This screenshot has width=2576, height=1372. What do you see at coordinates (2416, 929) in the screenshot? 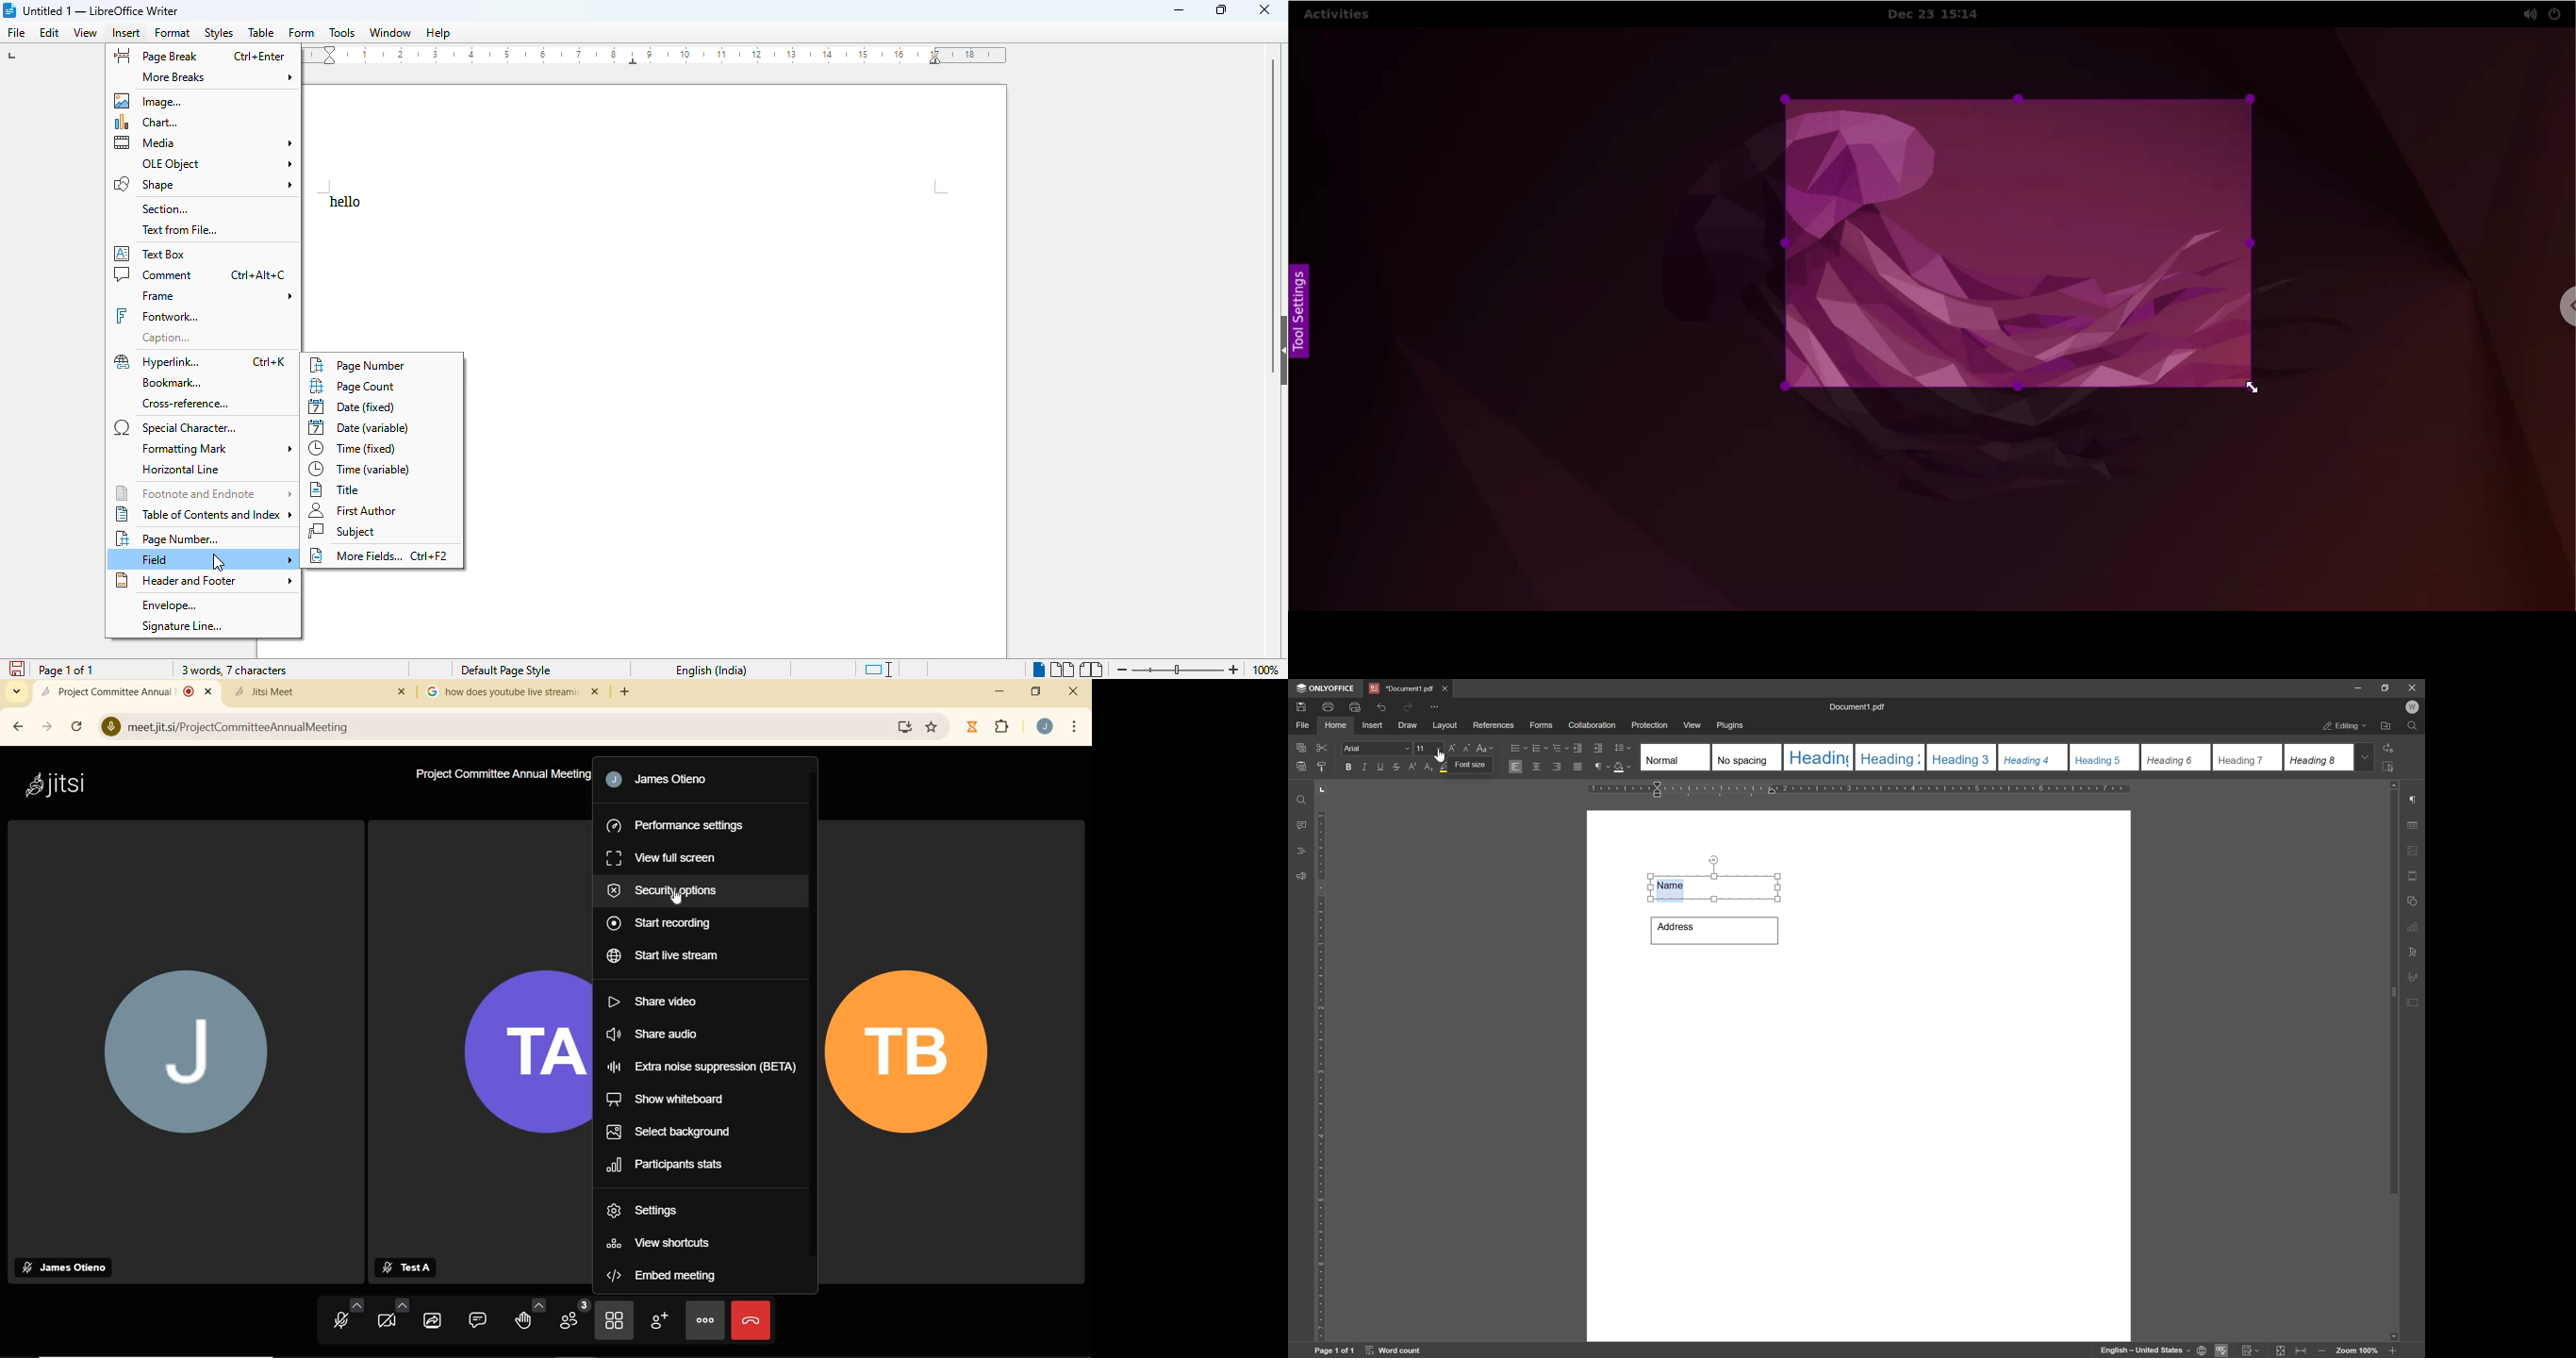
I see `chart settings` at bounding box center [2416, 929].